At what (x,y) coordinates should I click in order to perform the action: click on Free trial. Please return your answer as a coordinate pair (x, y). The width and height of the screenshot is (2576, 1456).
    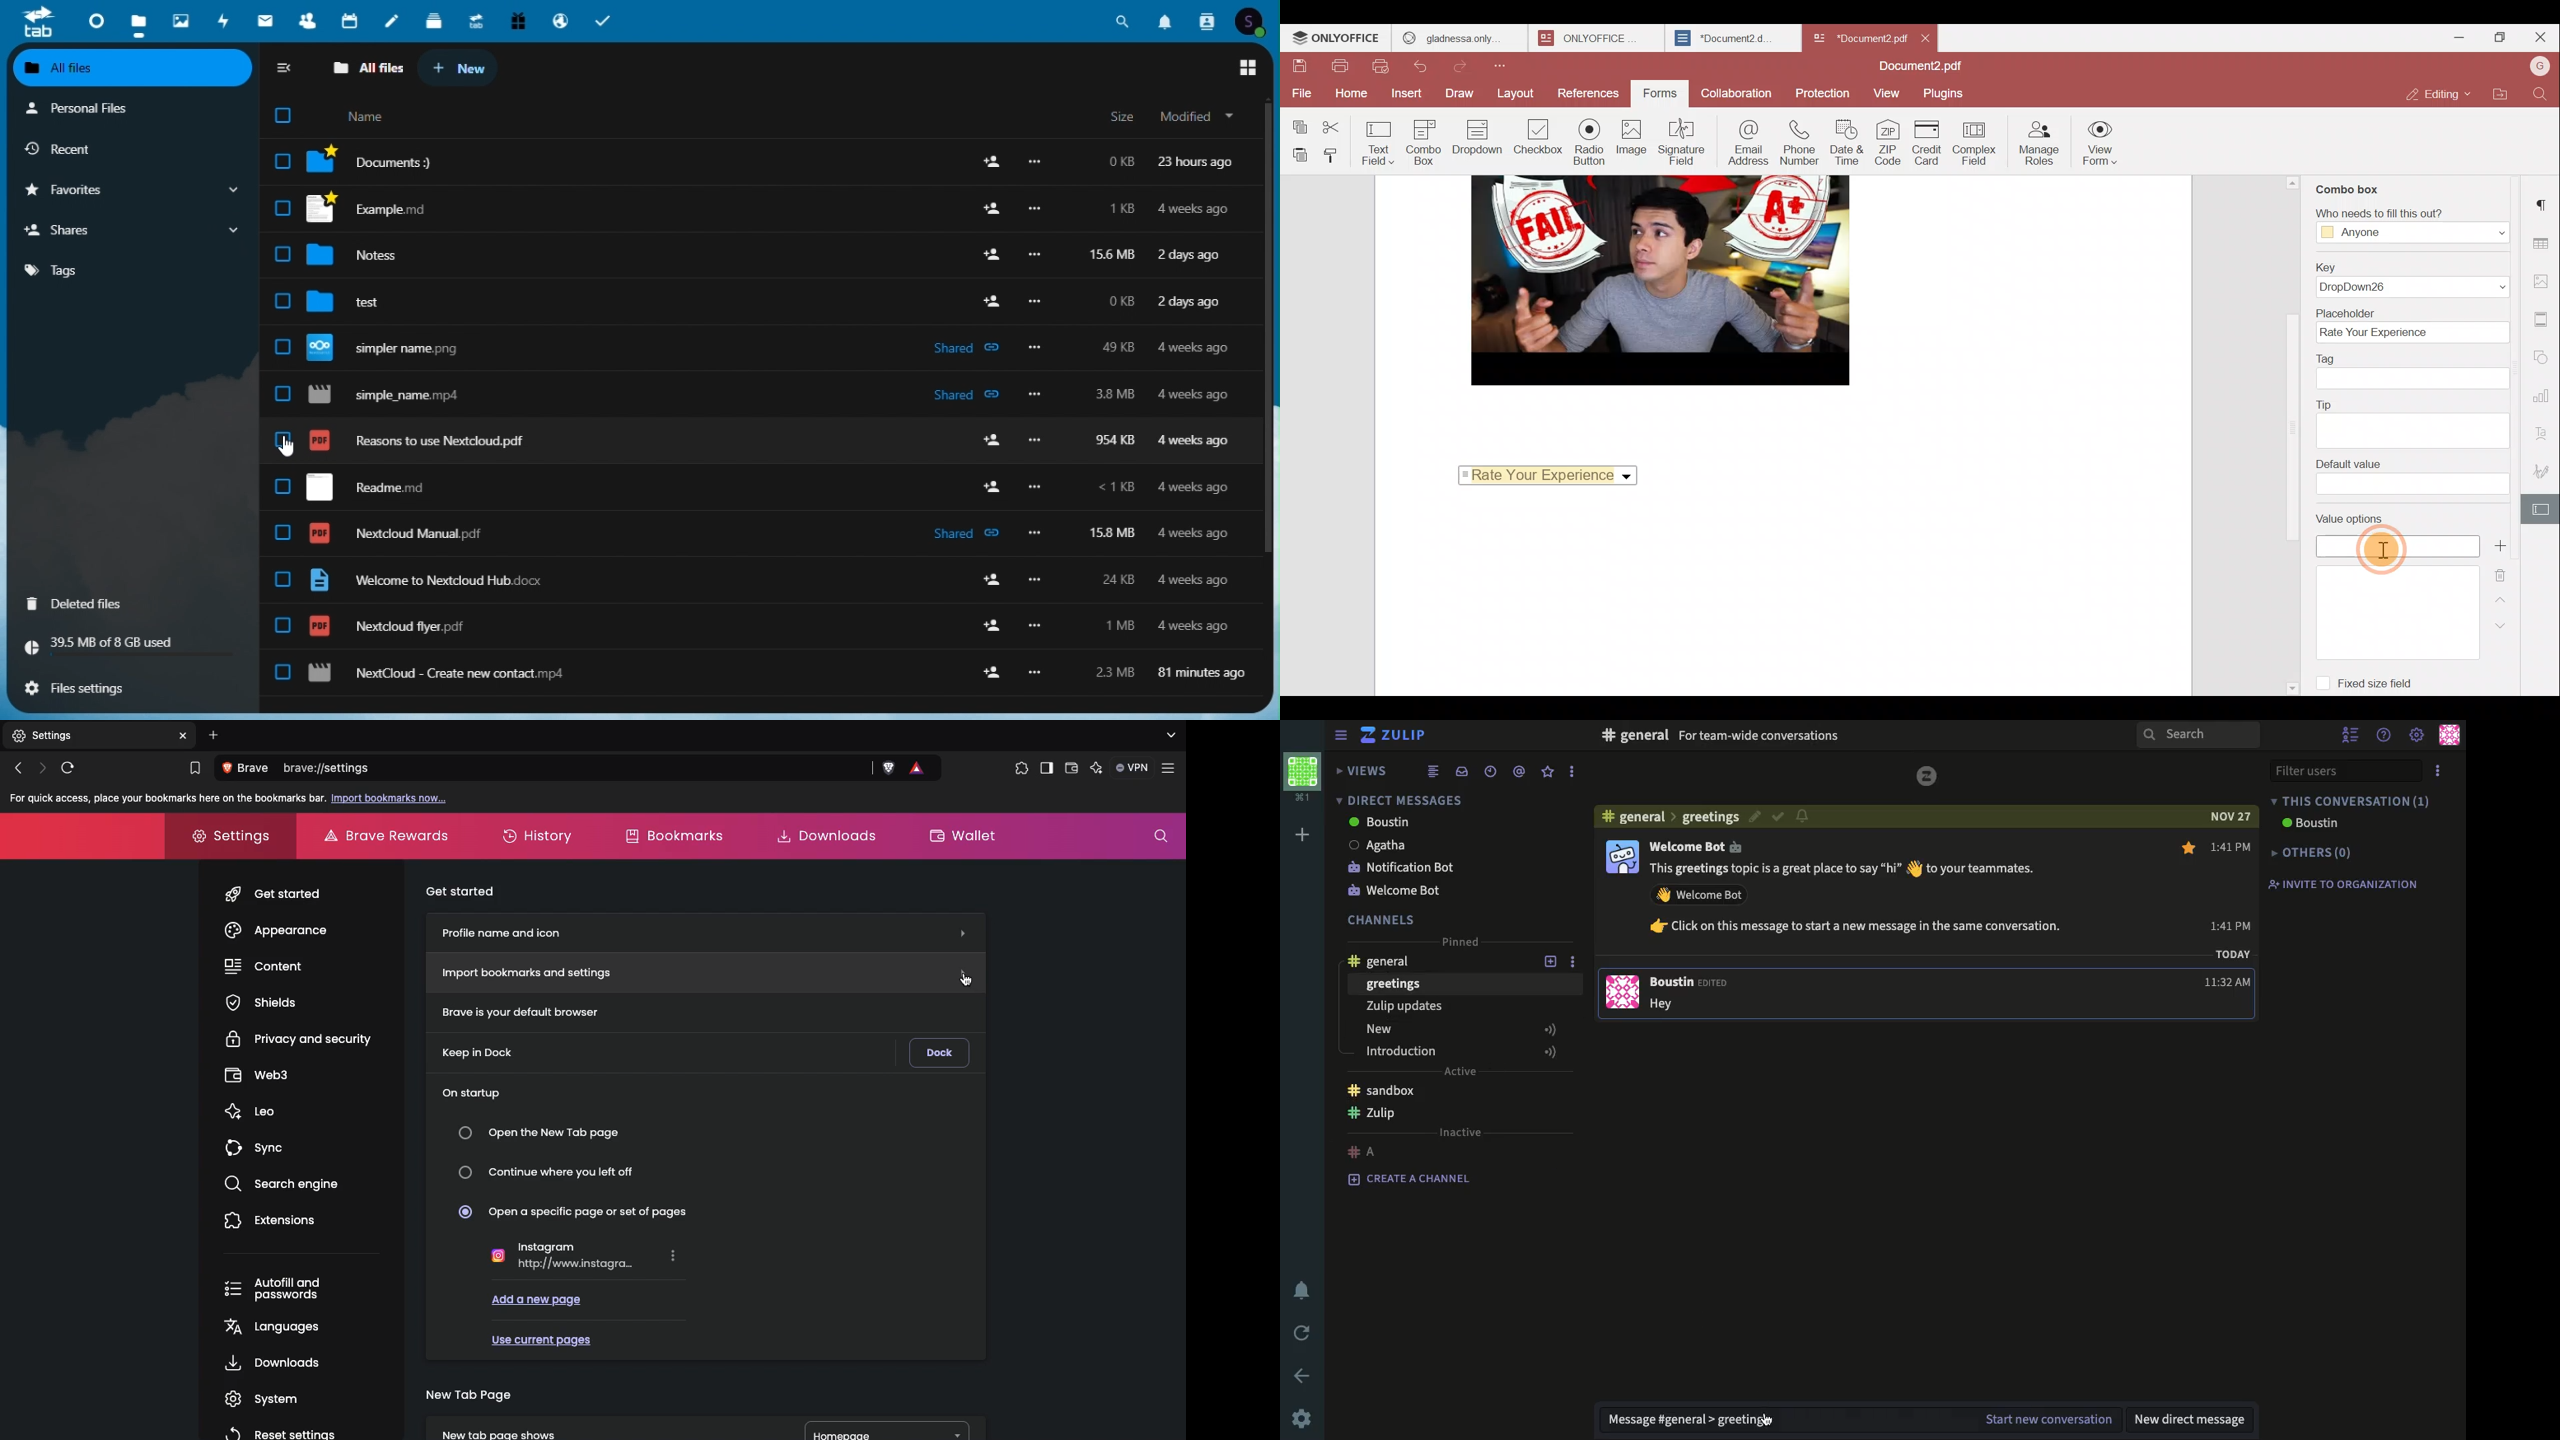
    Looking at the image, I should click on (518, 22).